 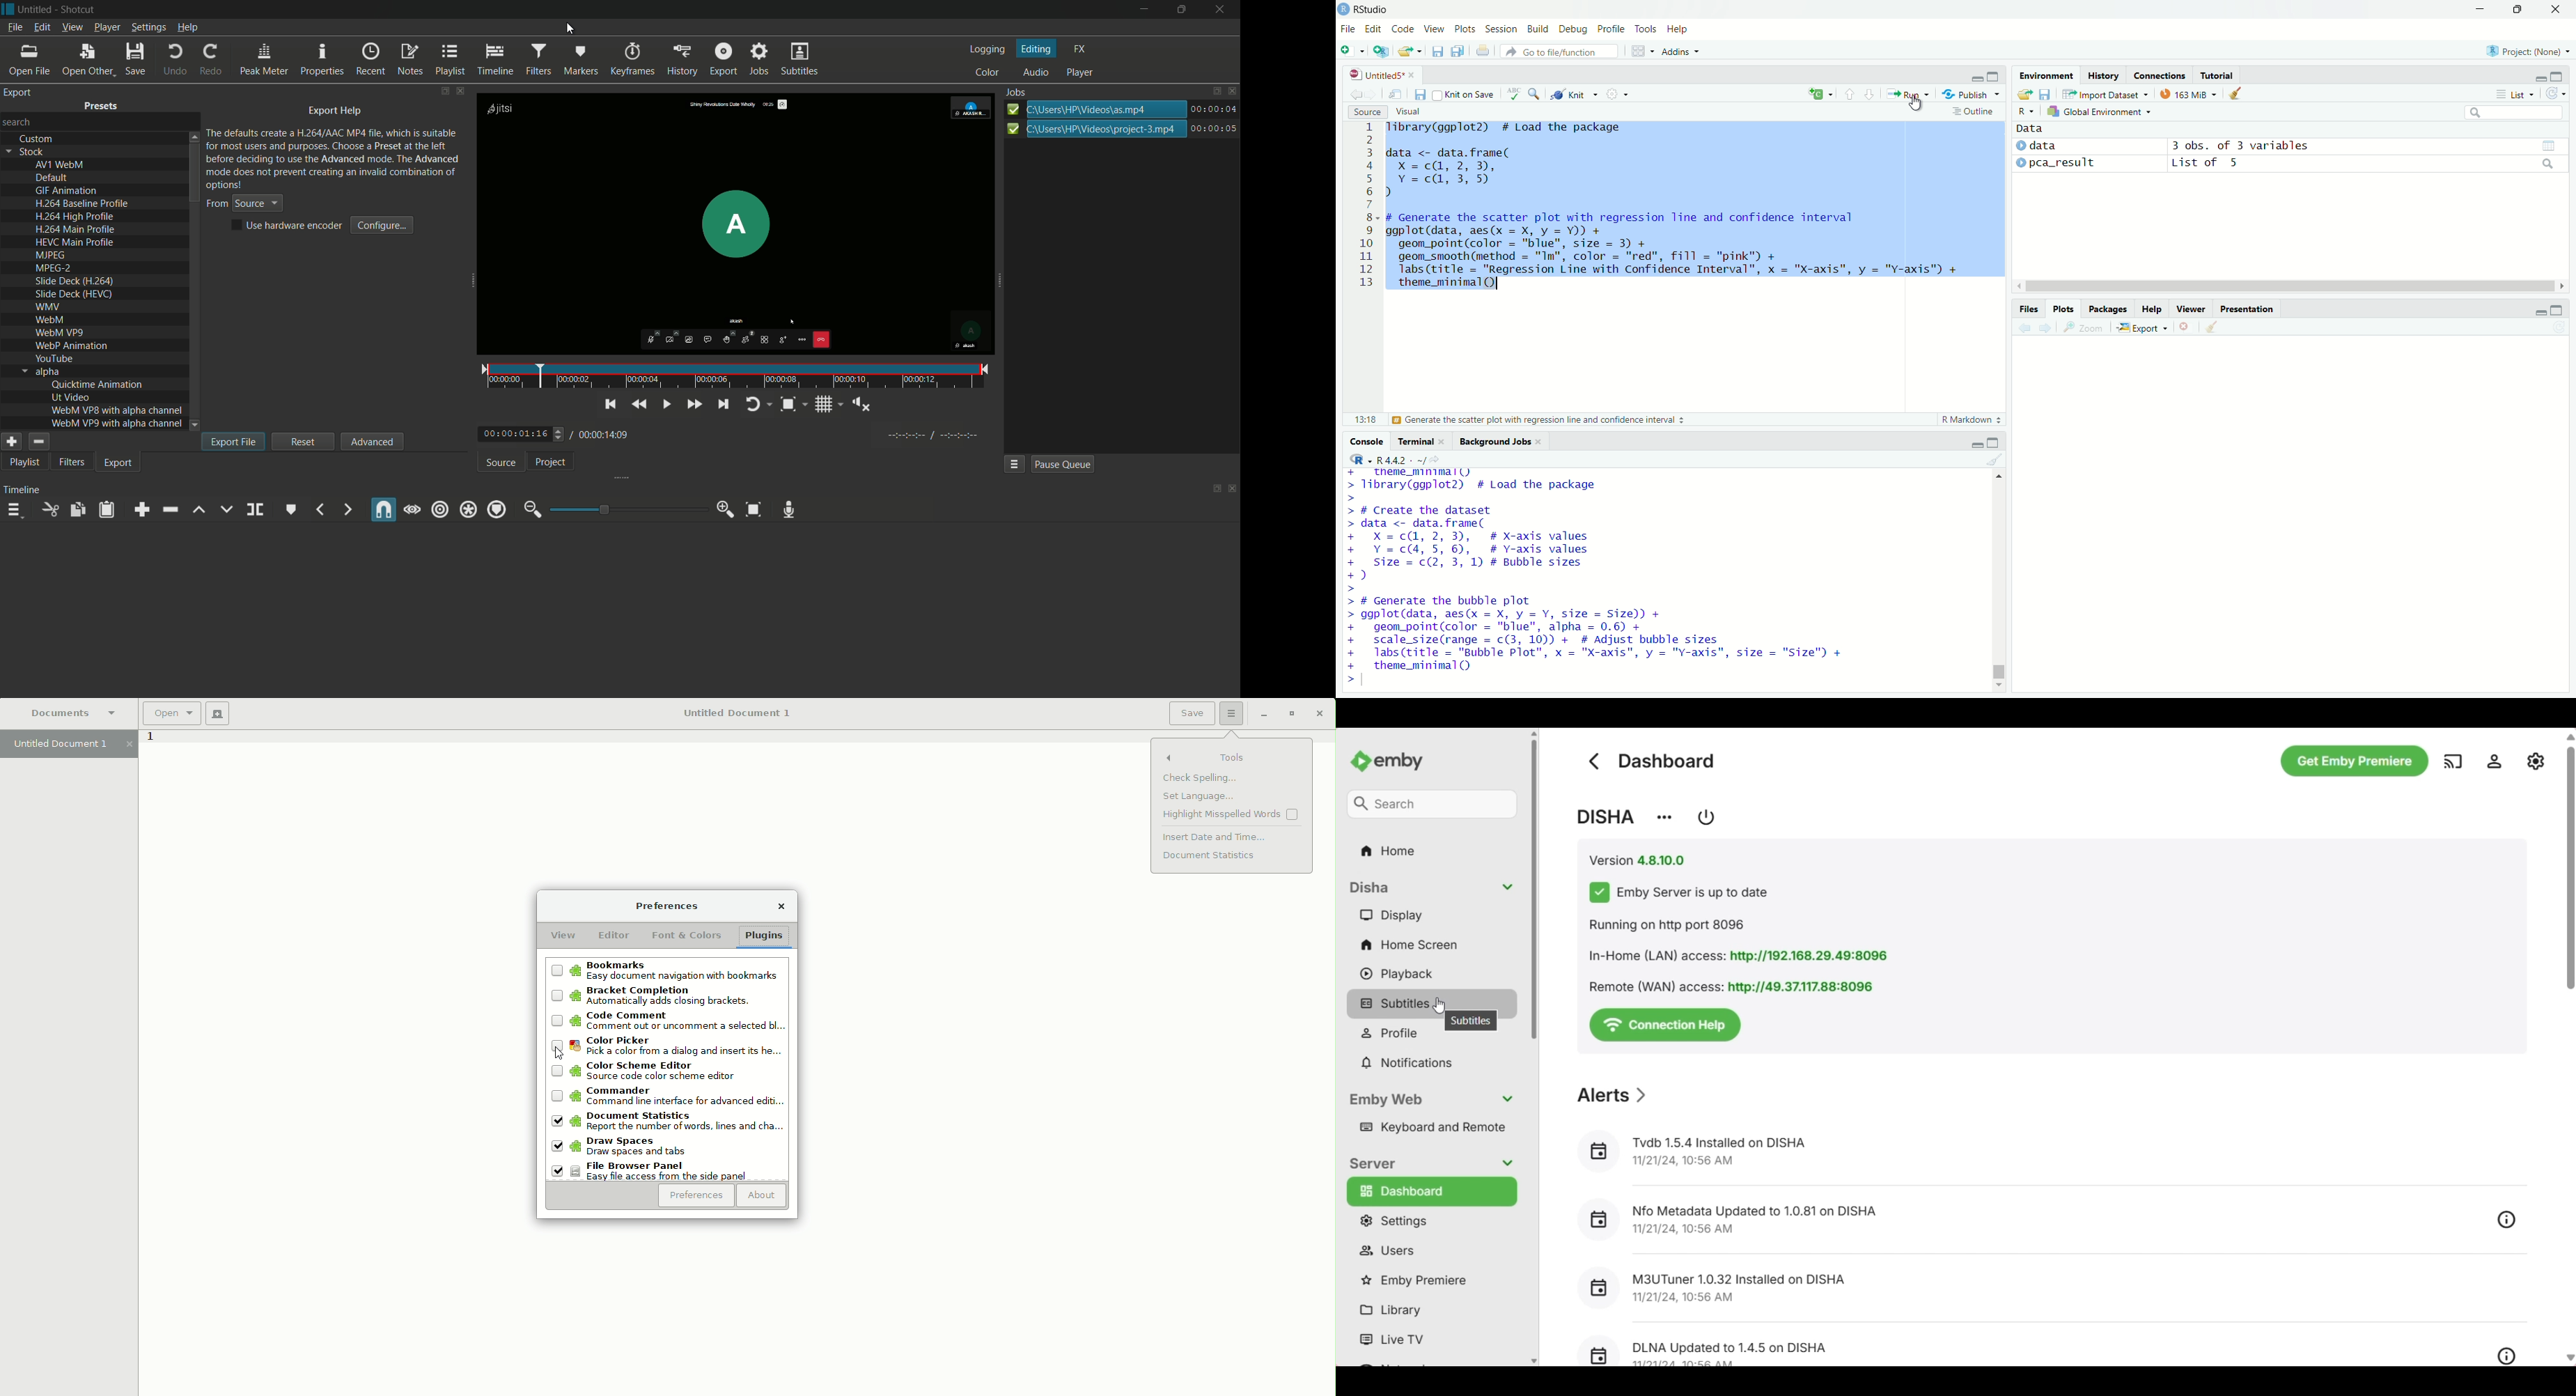 I want to click on show volume control, so click(x=865, y=403).